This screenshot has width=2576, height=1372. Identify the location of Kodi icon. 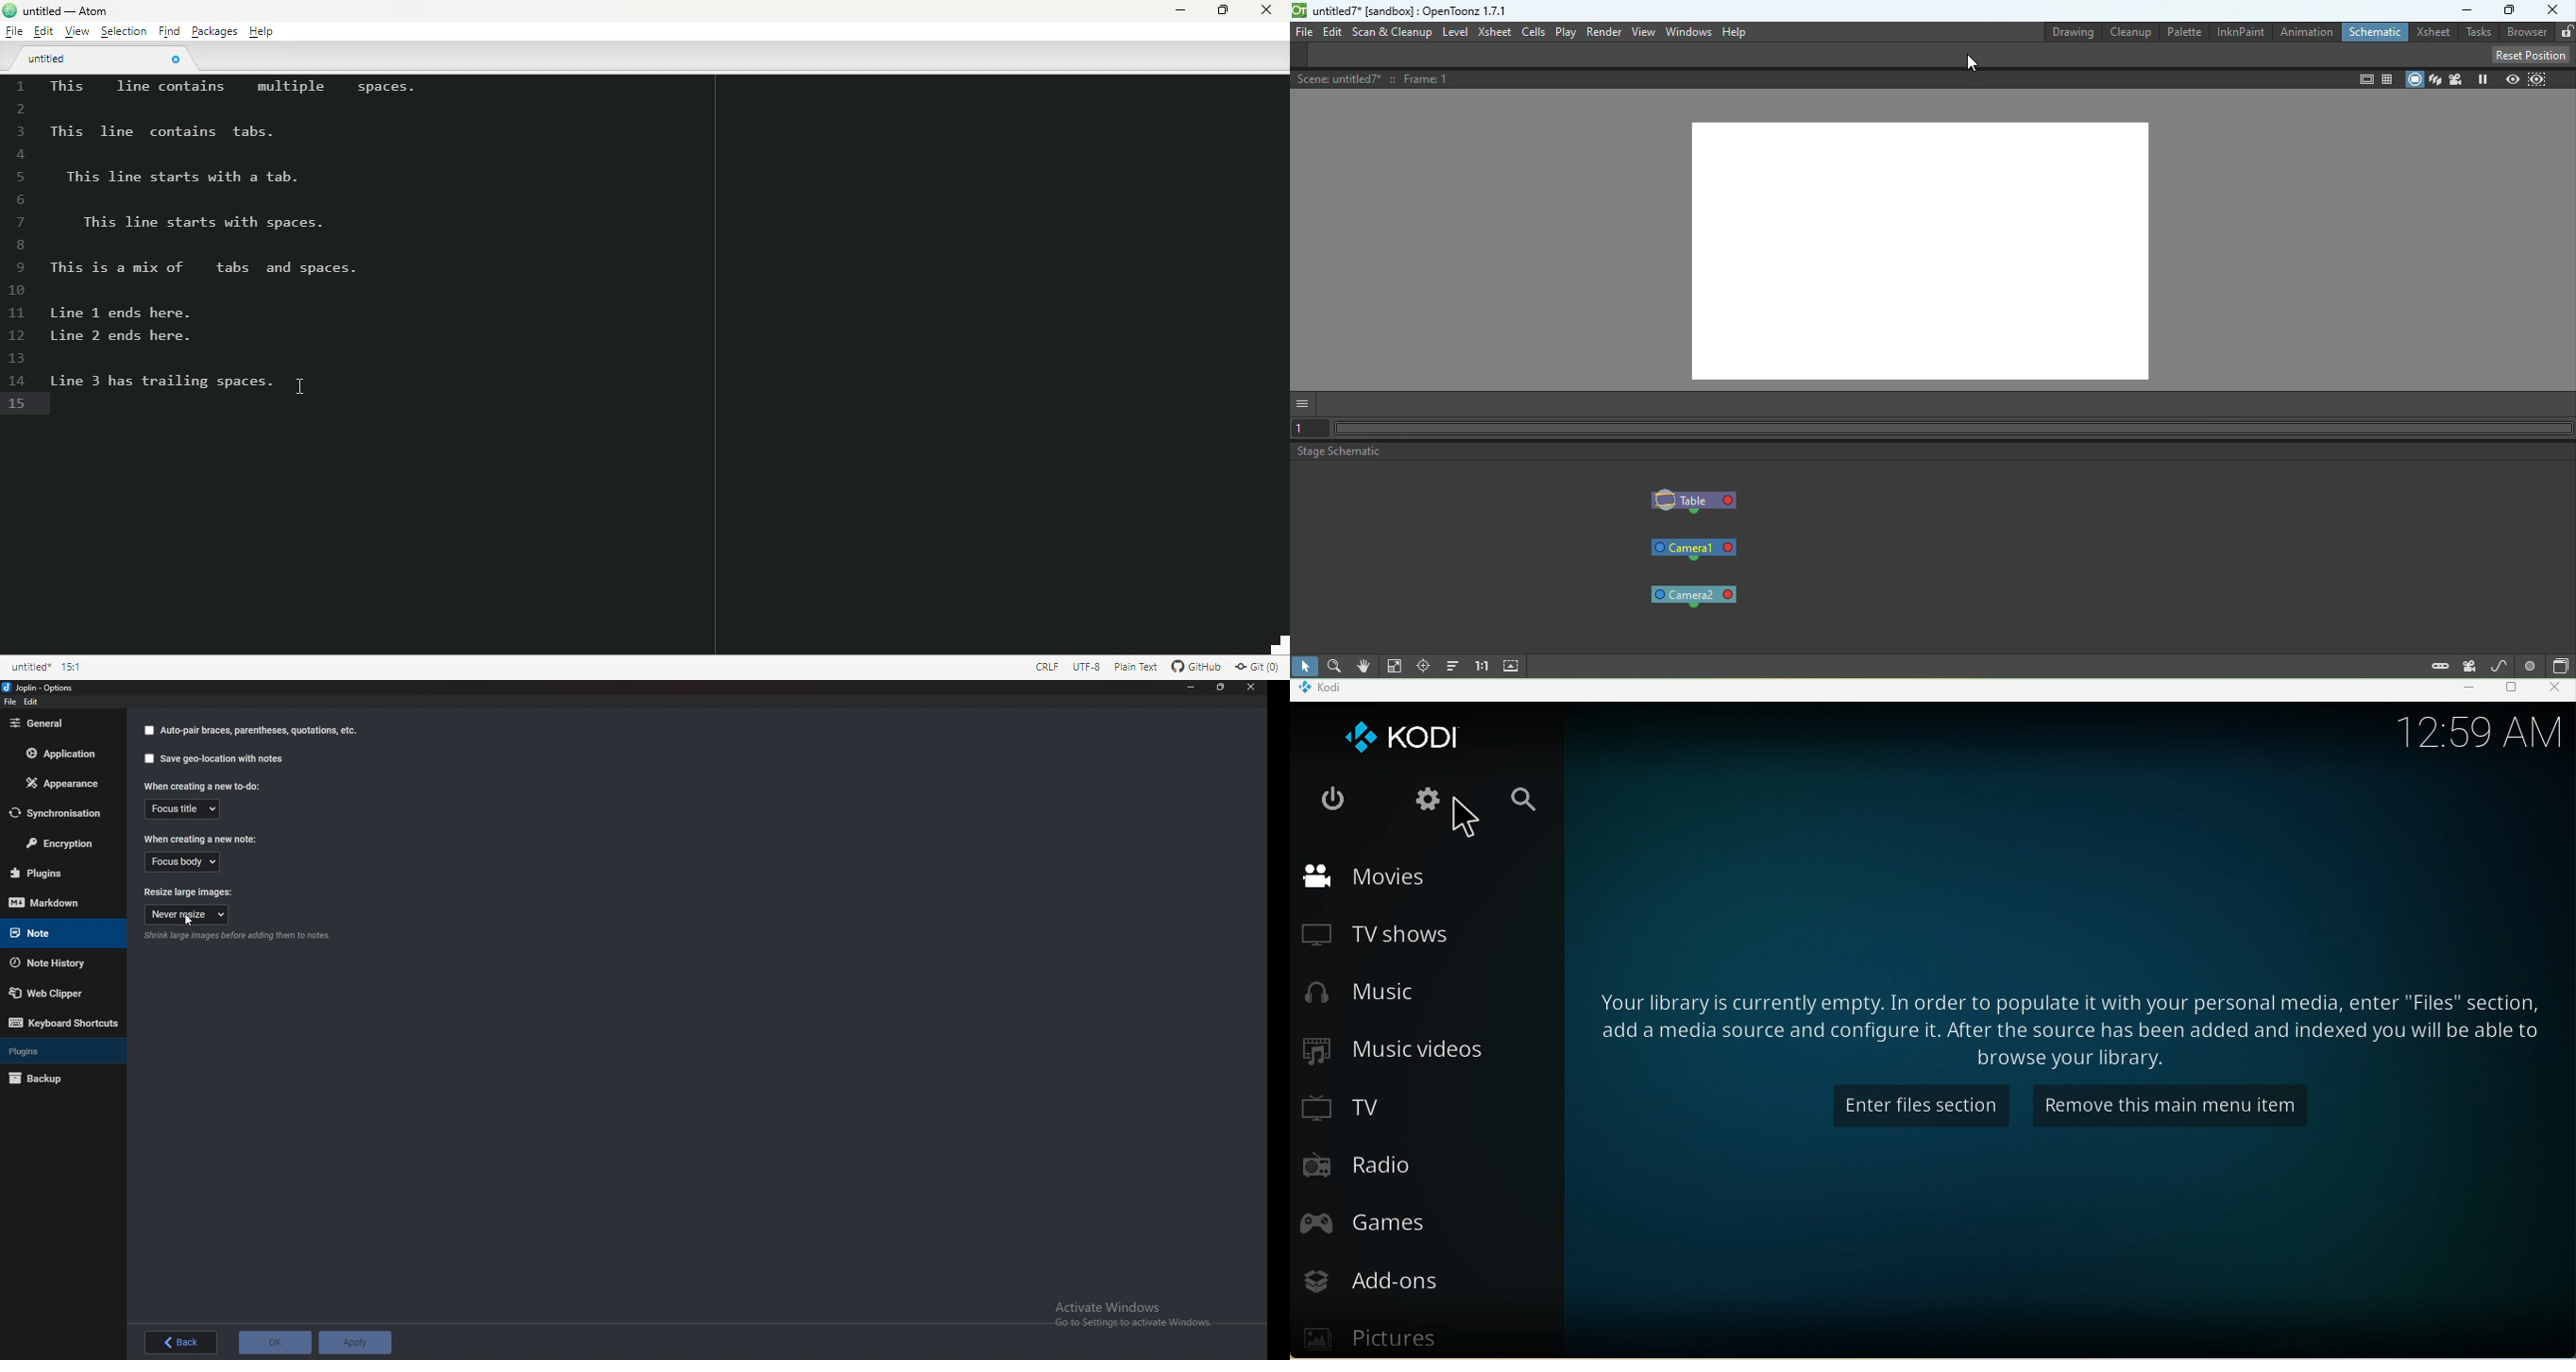
(1397, 739).